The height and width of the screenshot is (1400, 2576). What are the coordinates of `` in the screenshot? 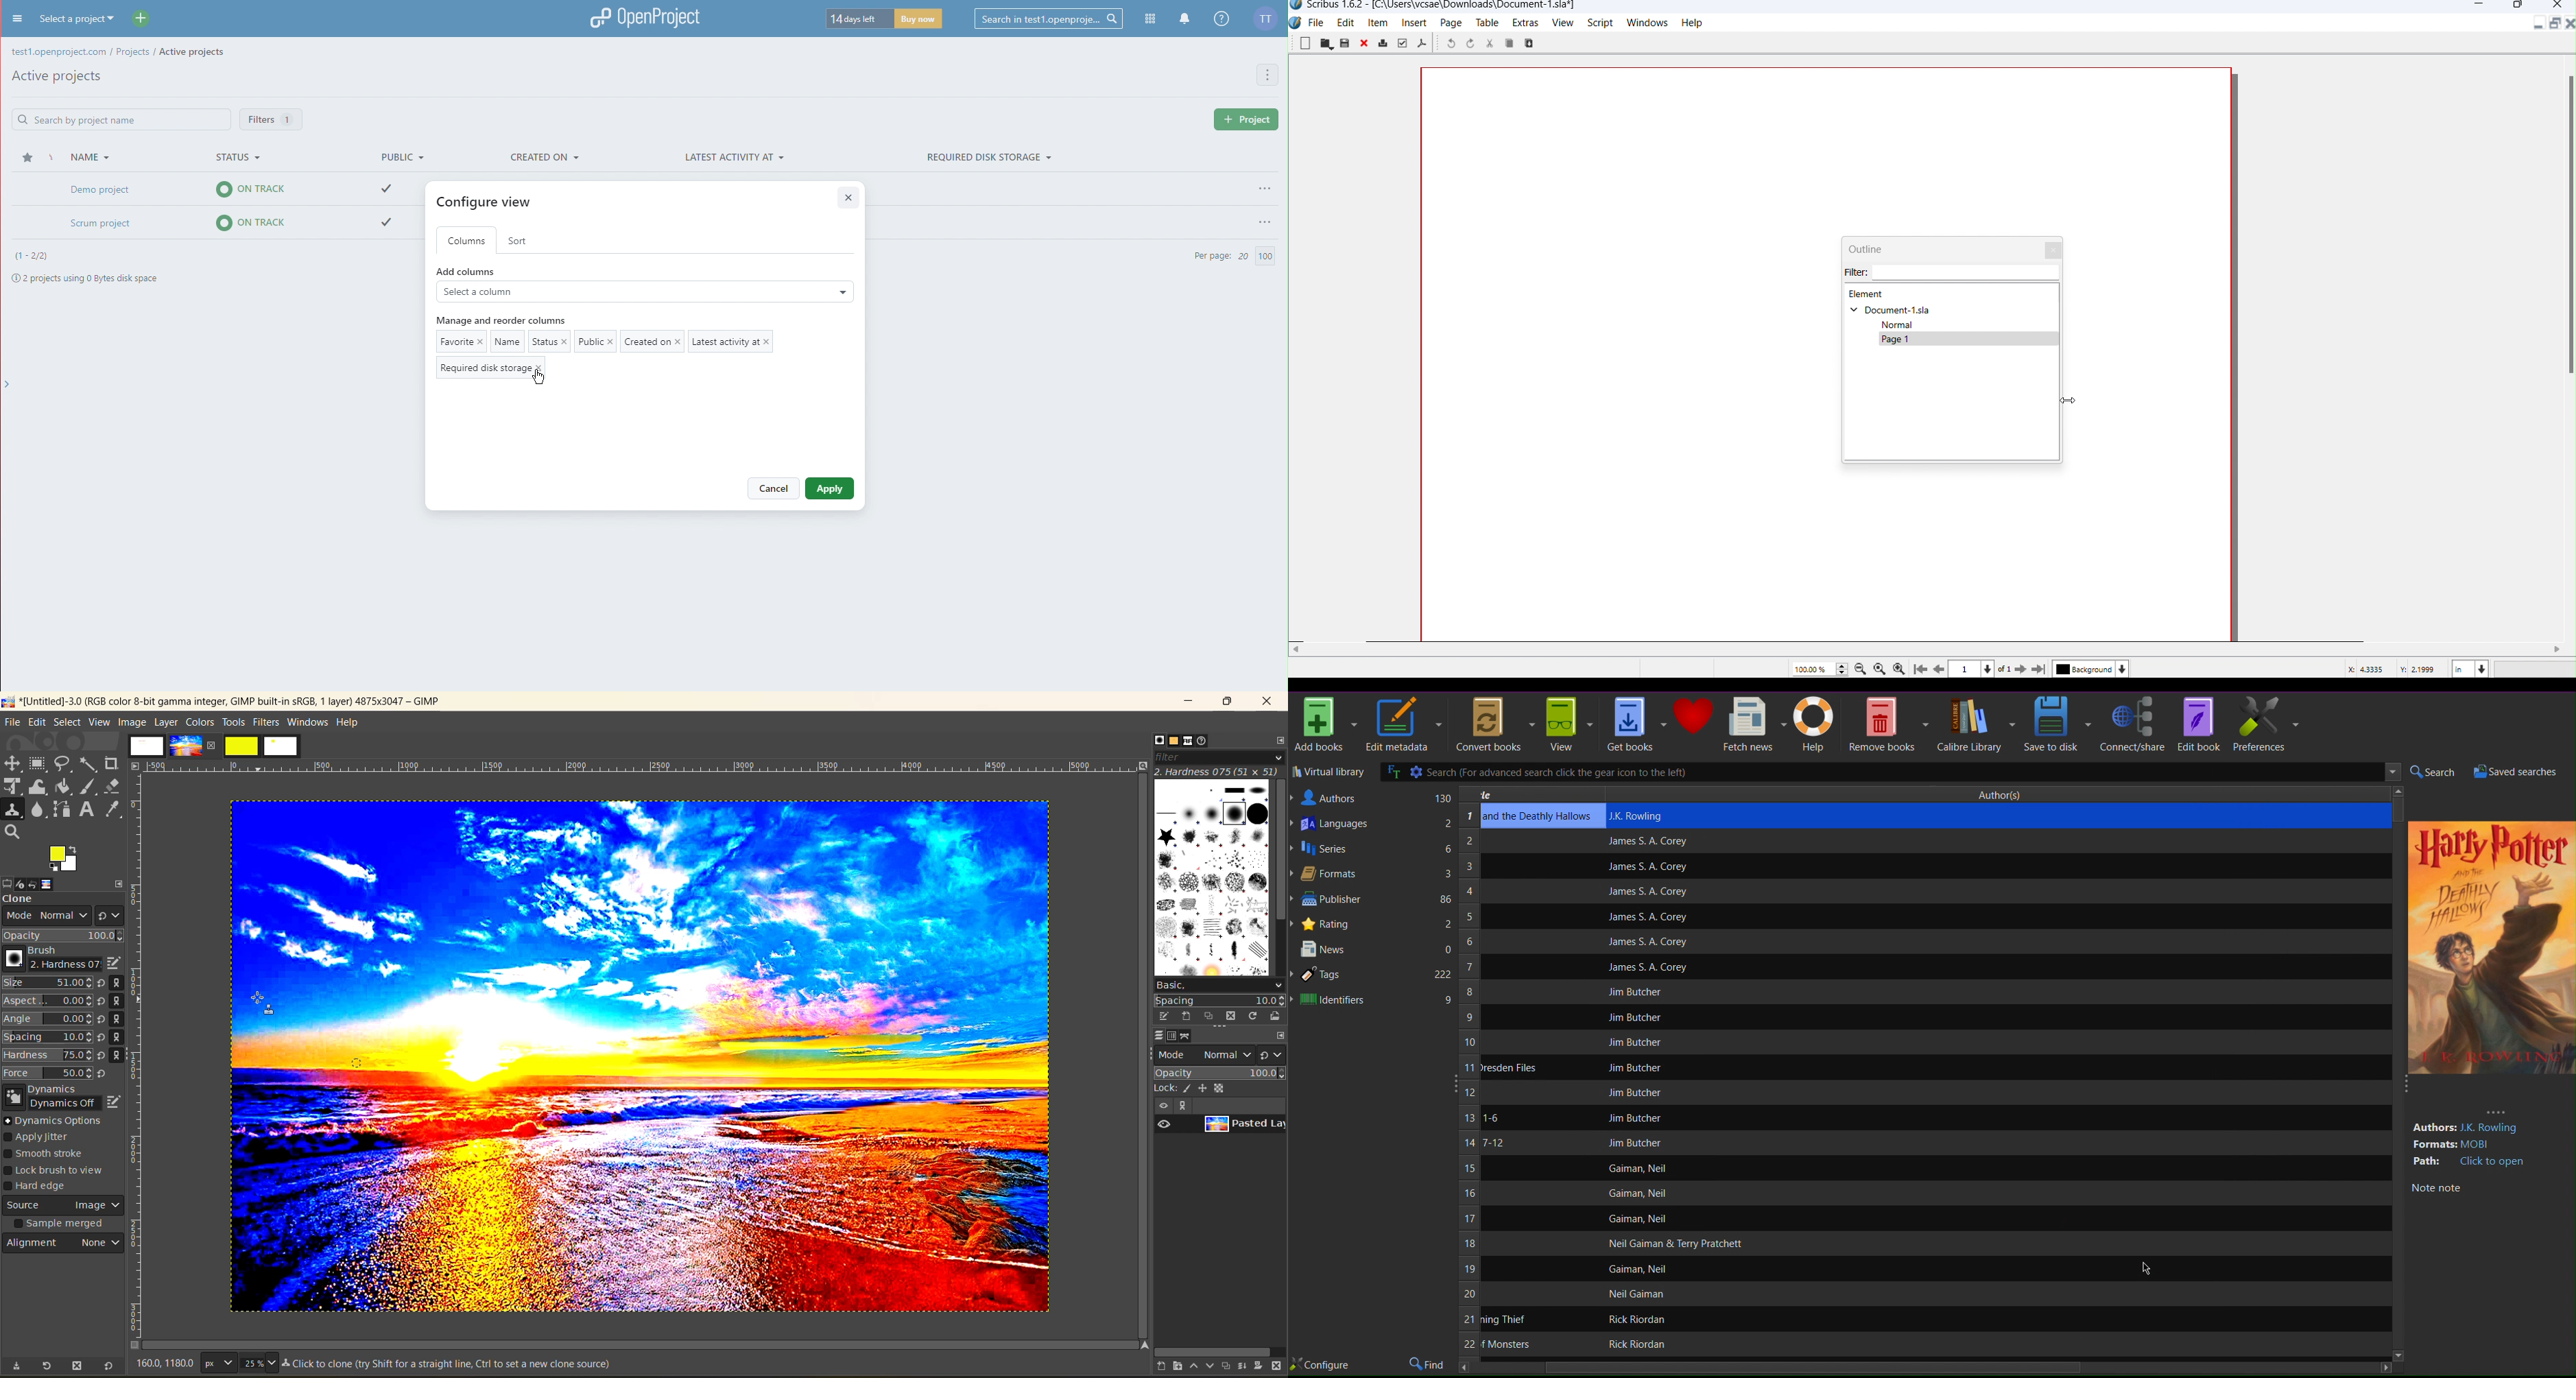 It's located at (1326, 44).